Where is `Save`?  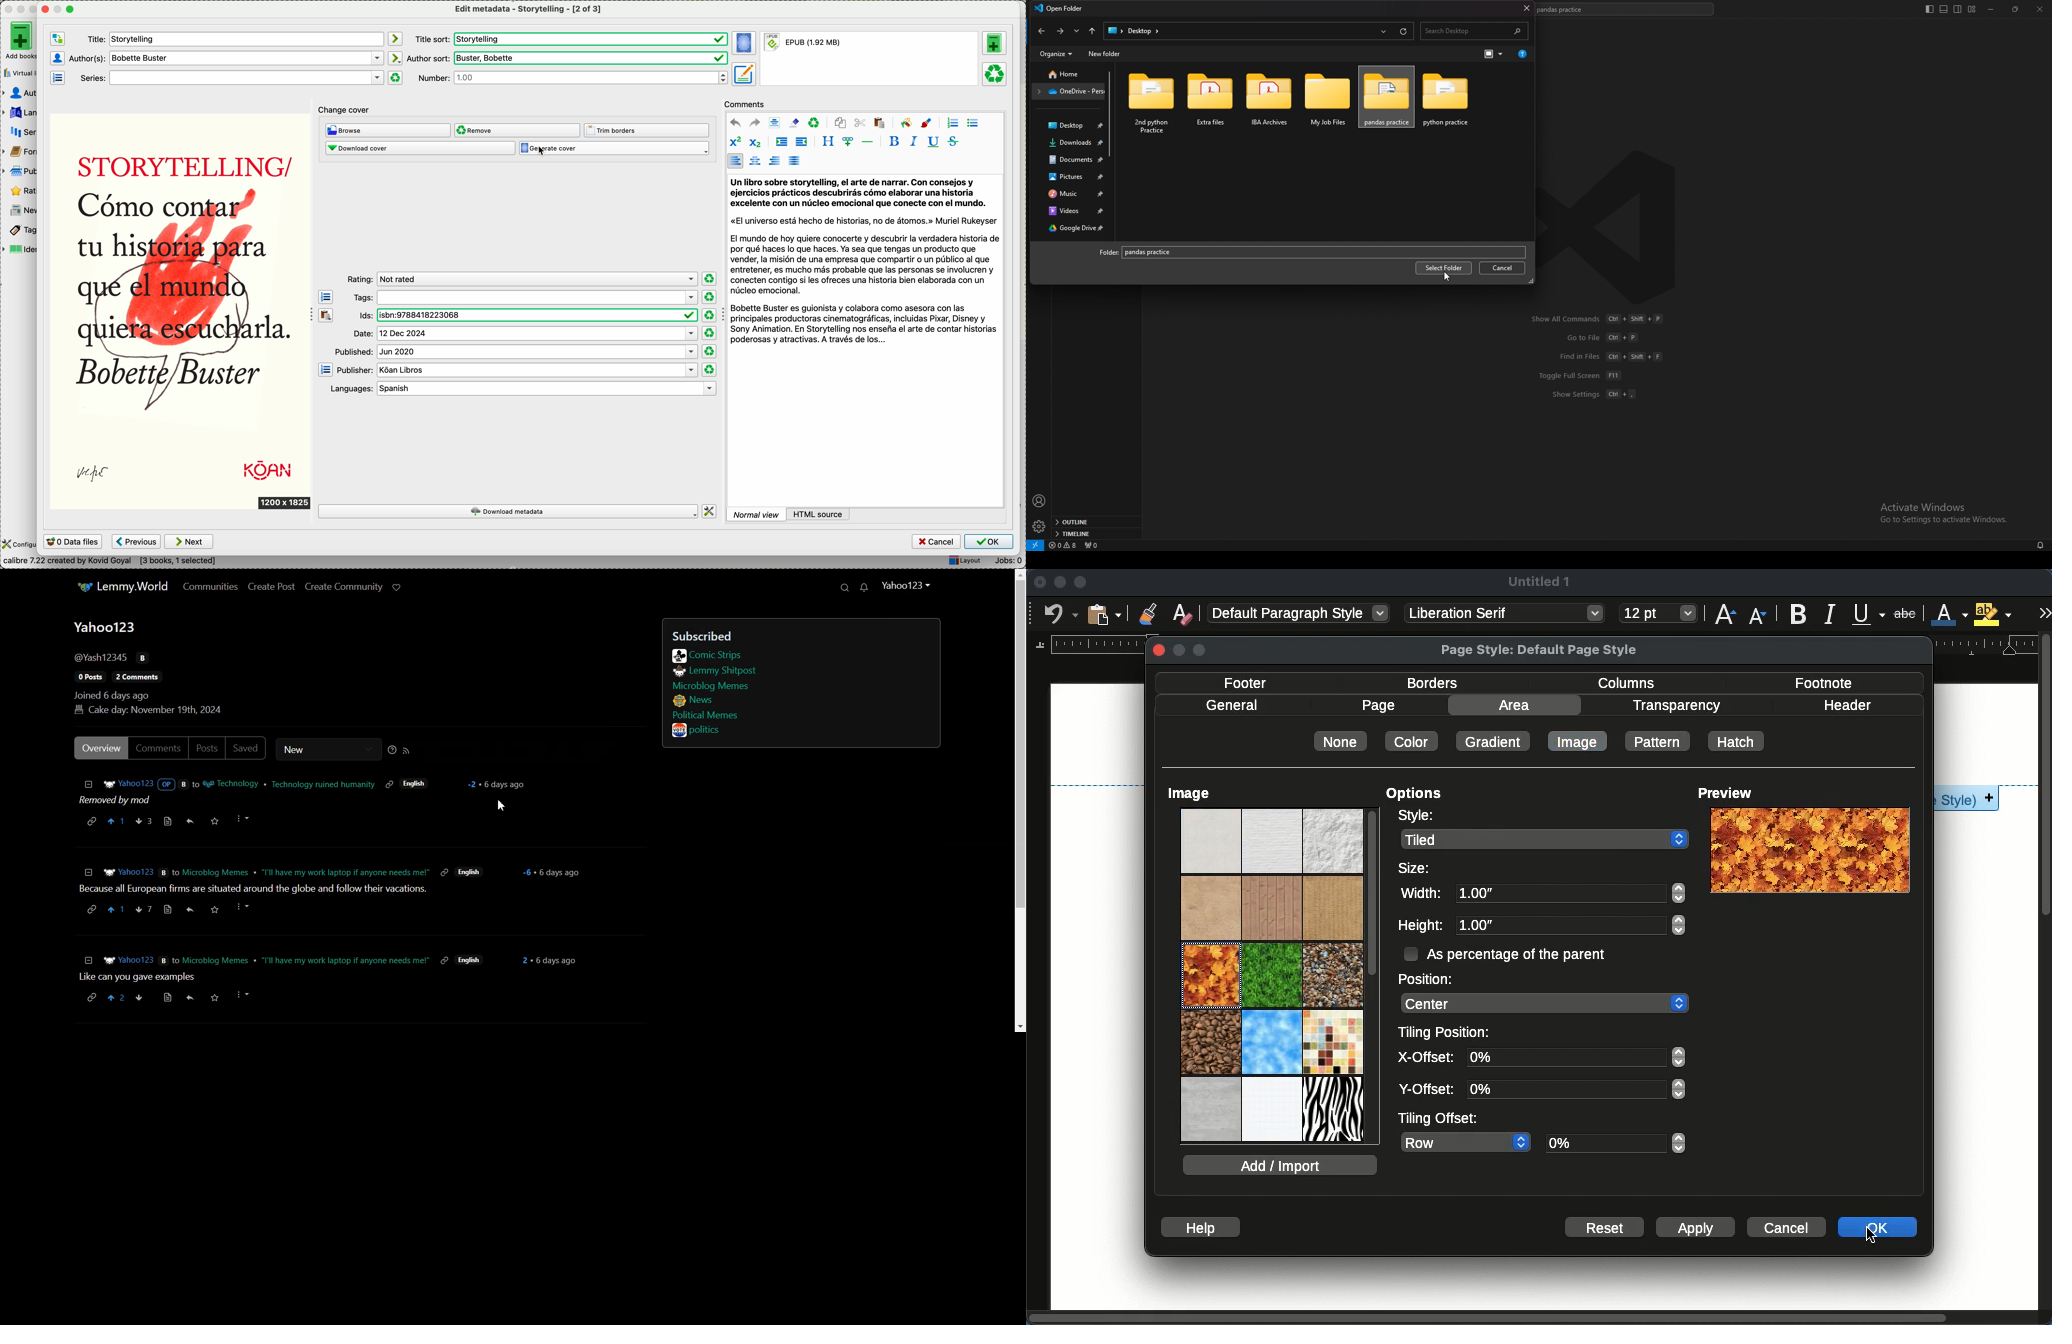
Save is located at coordinates (215, 821).